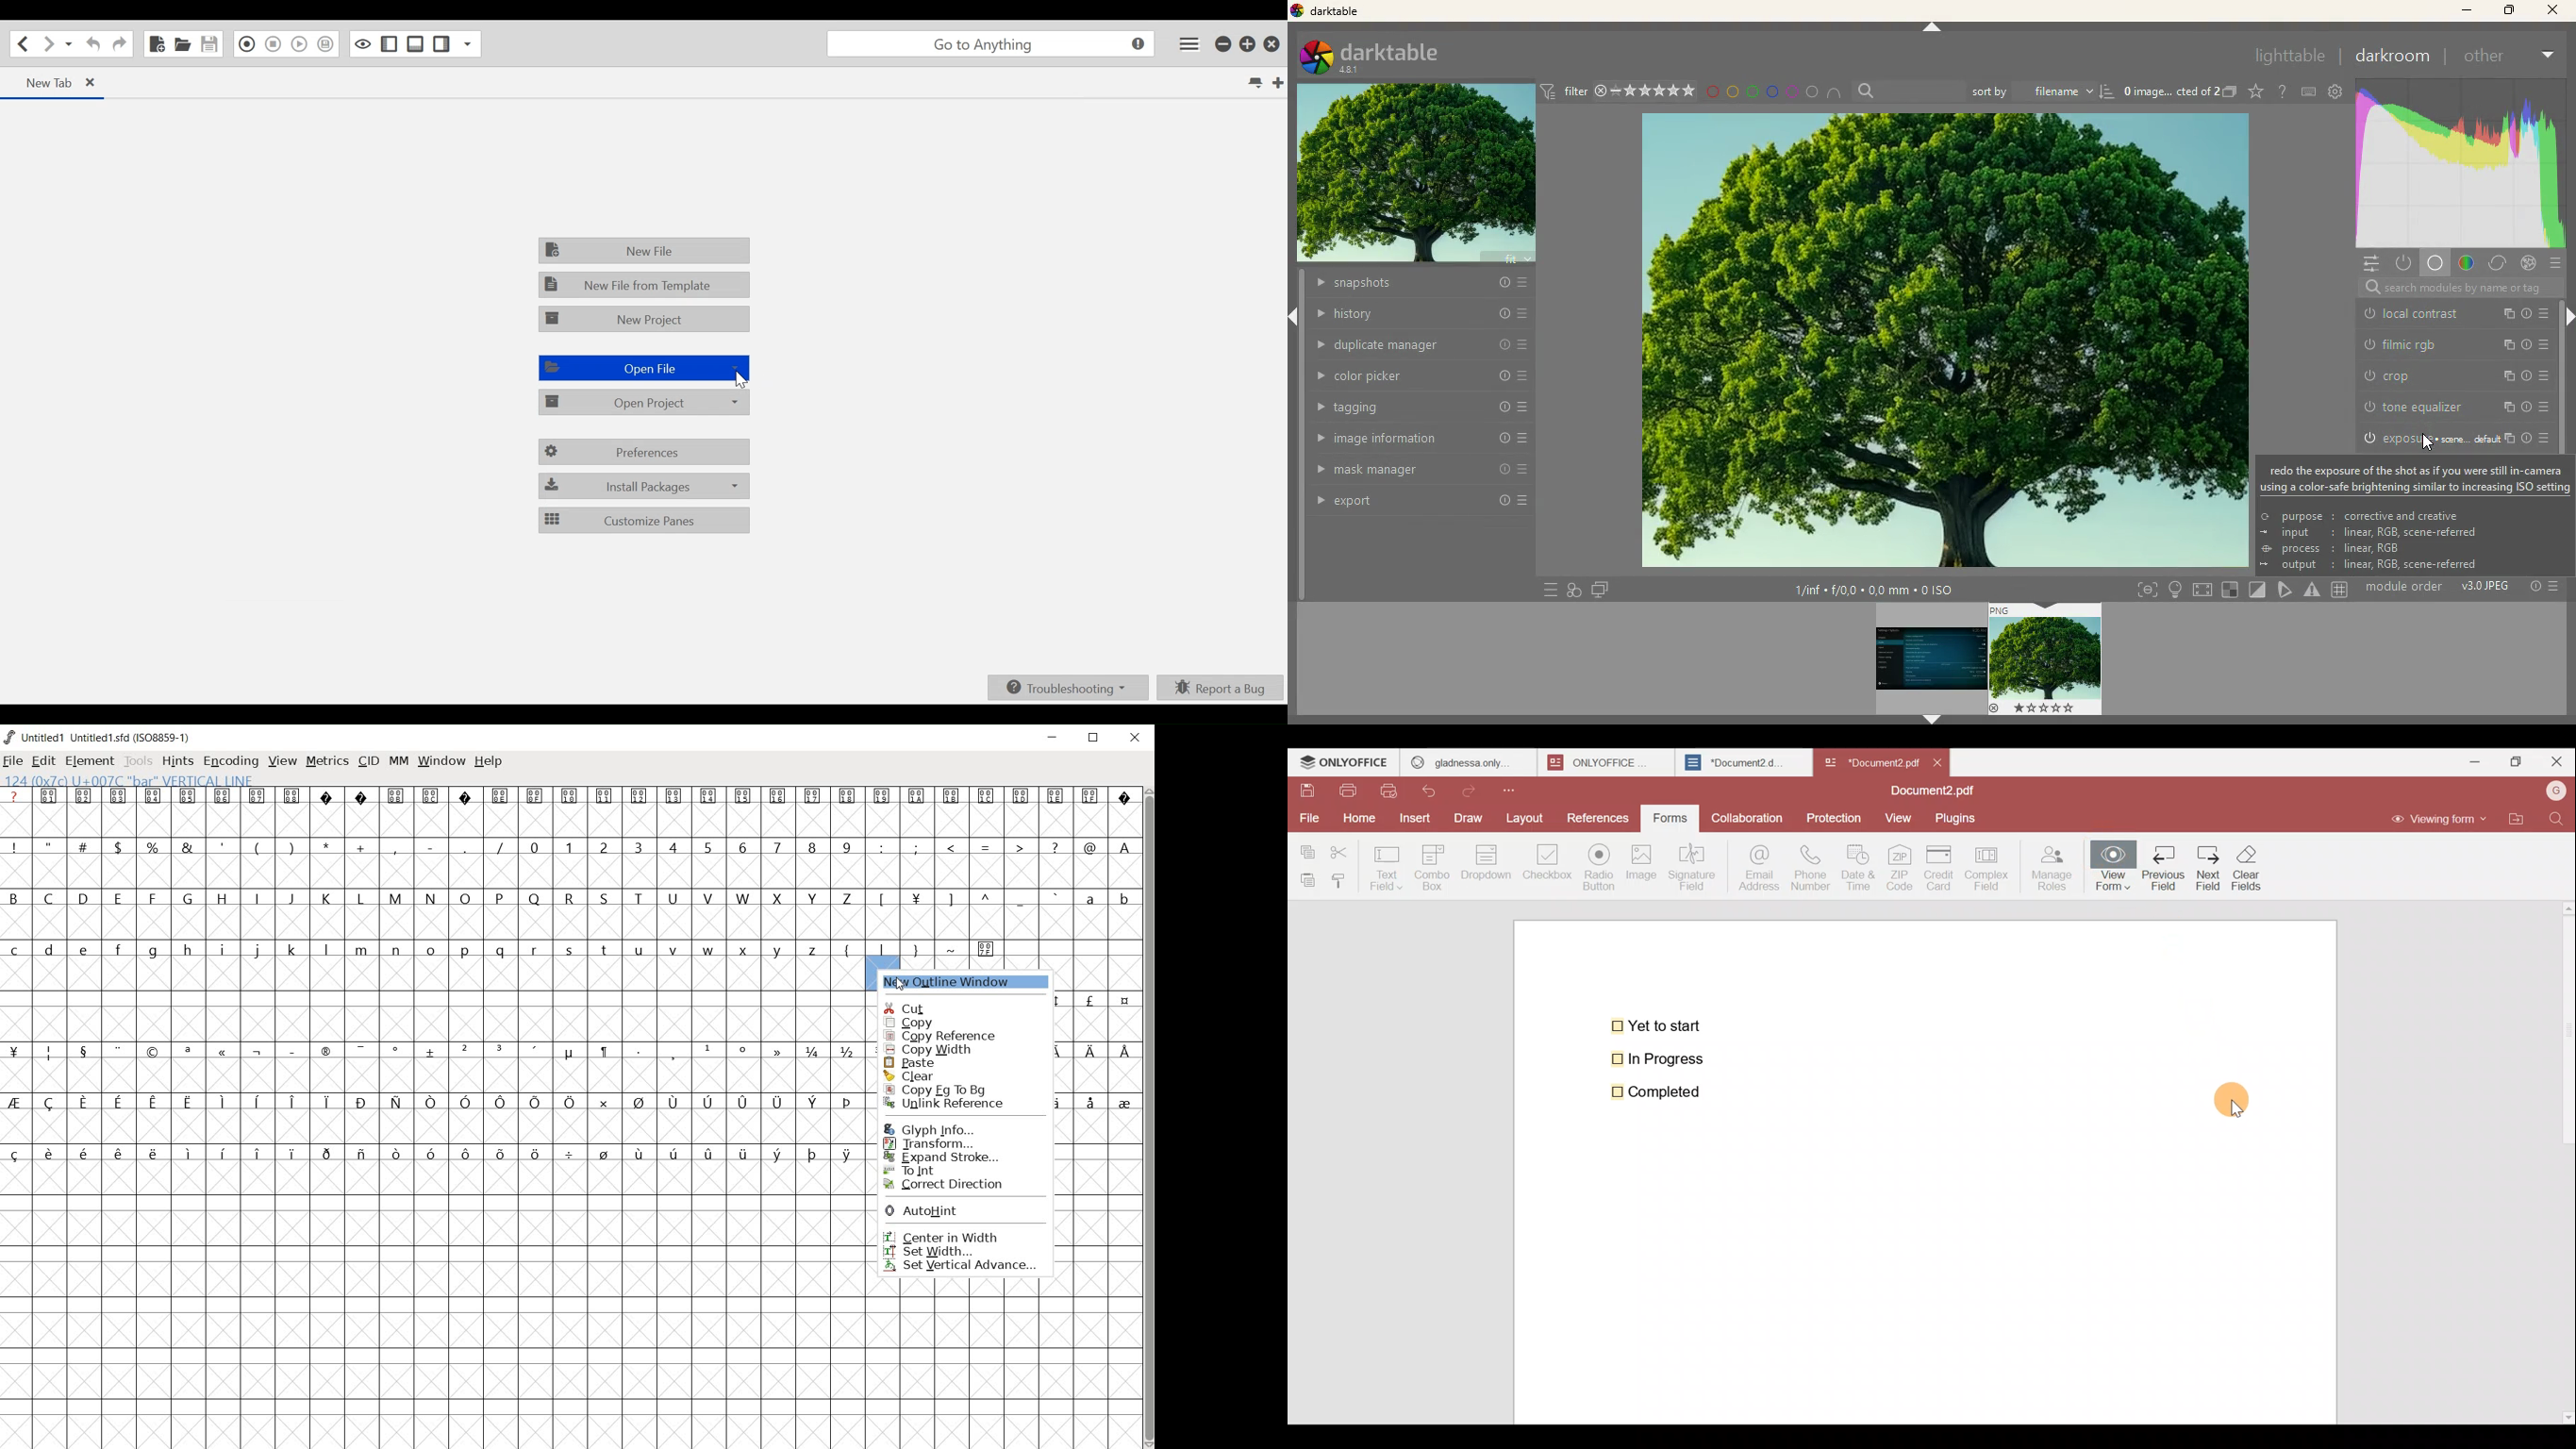  What do you see at coordinates (1422, 375) in the screenshot?
I see `color picker` at bounding box center [1422, 375].